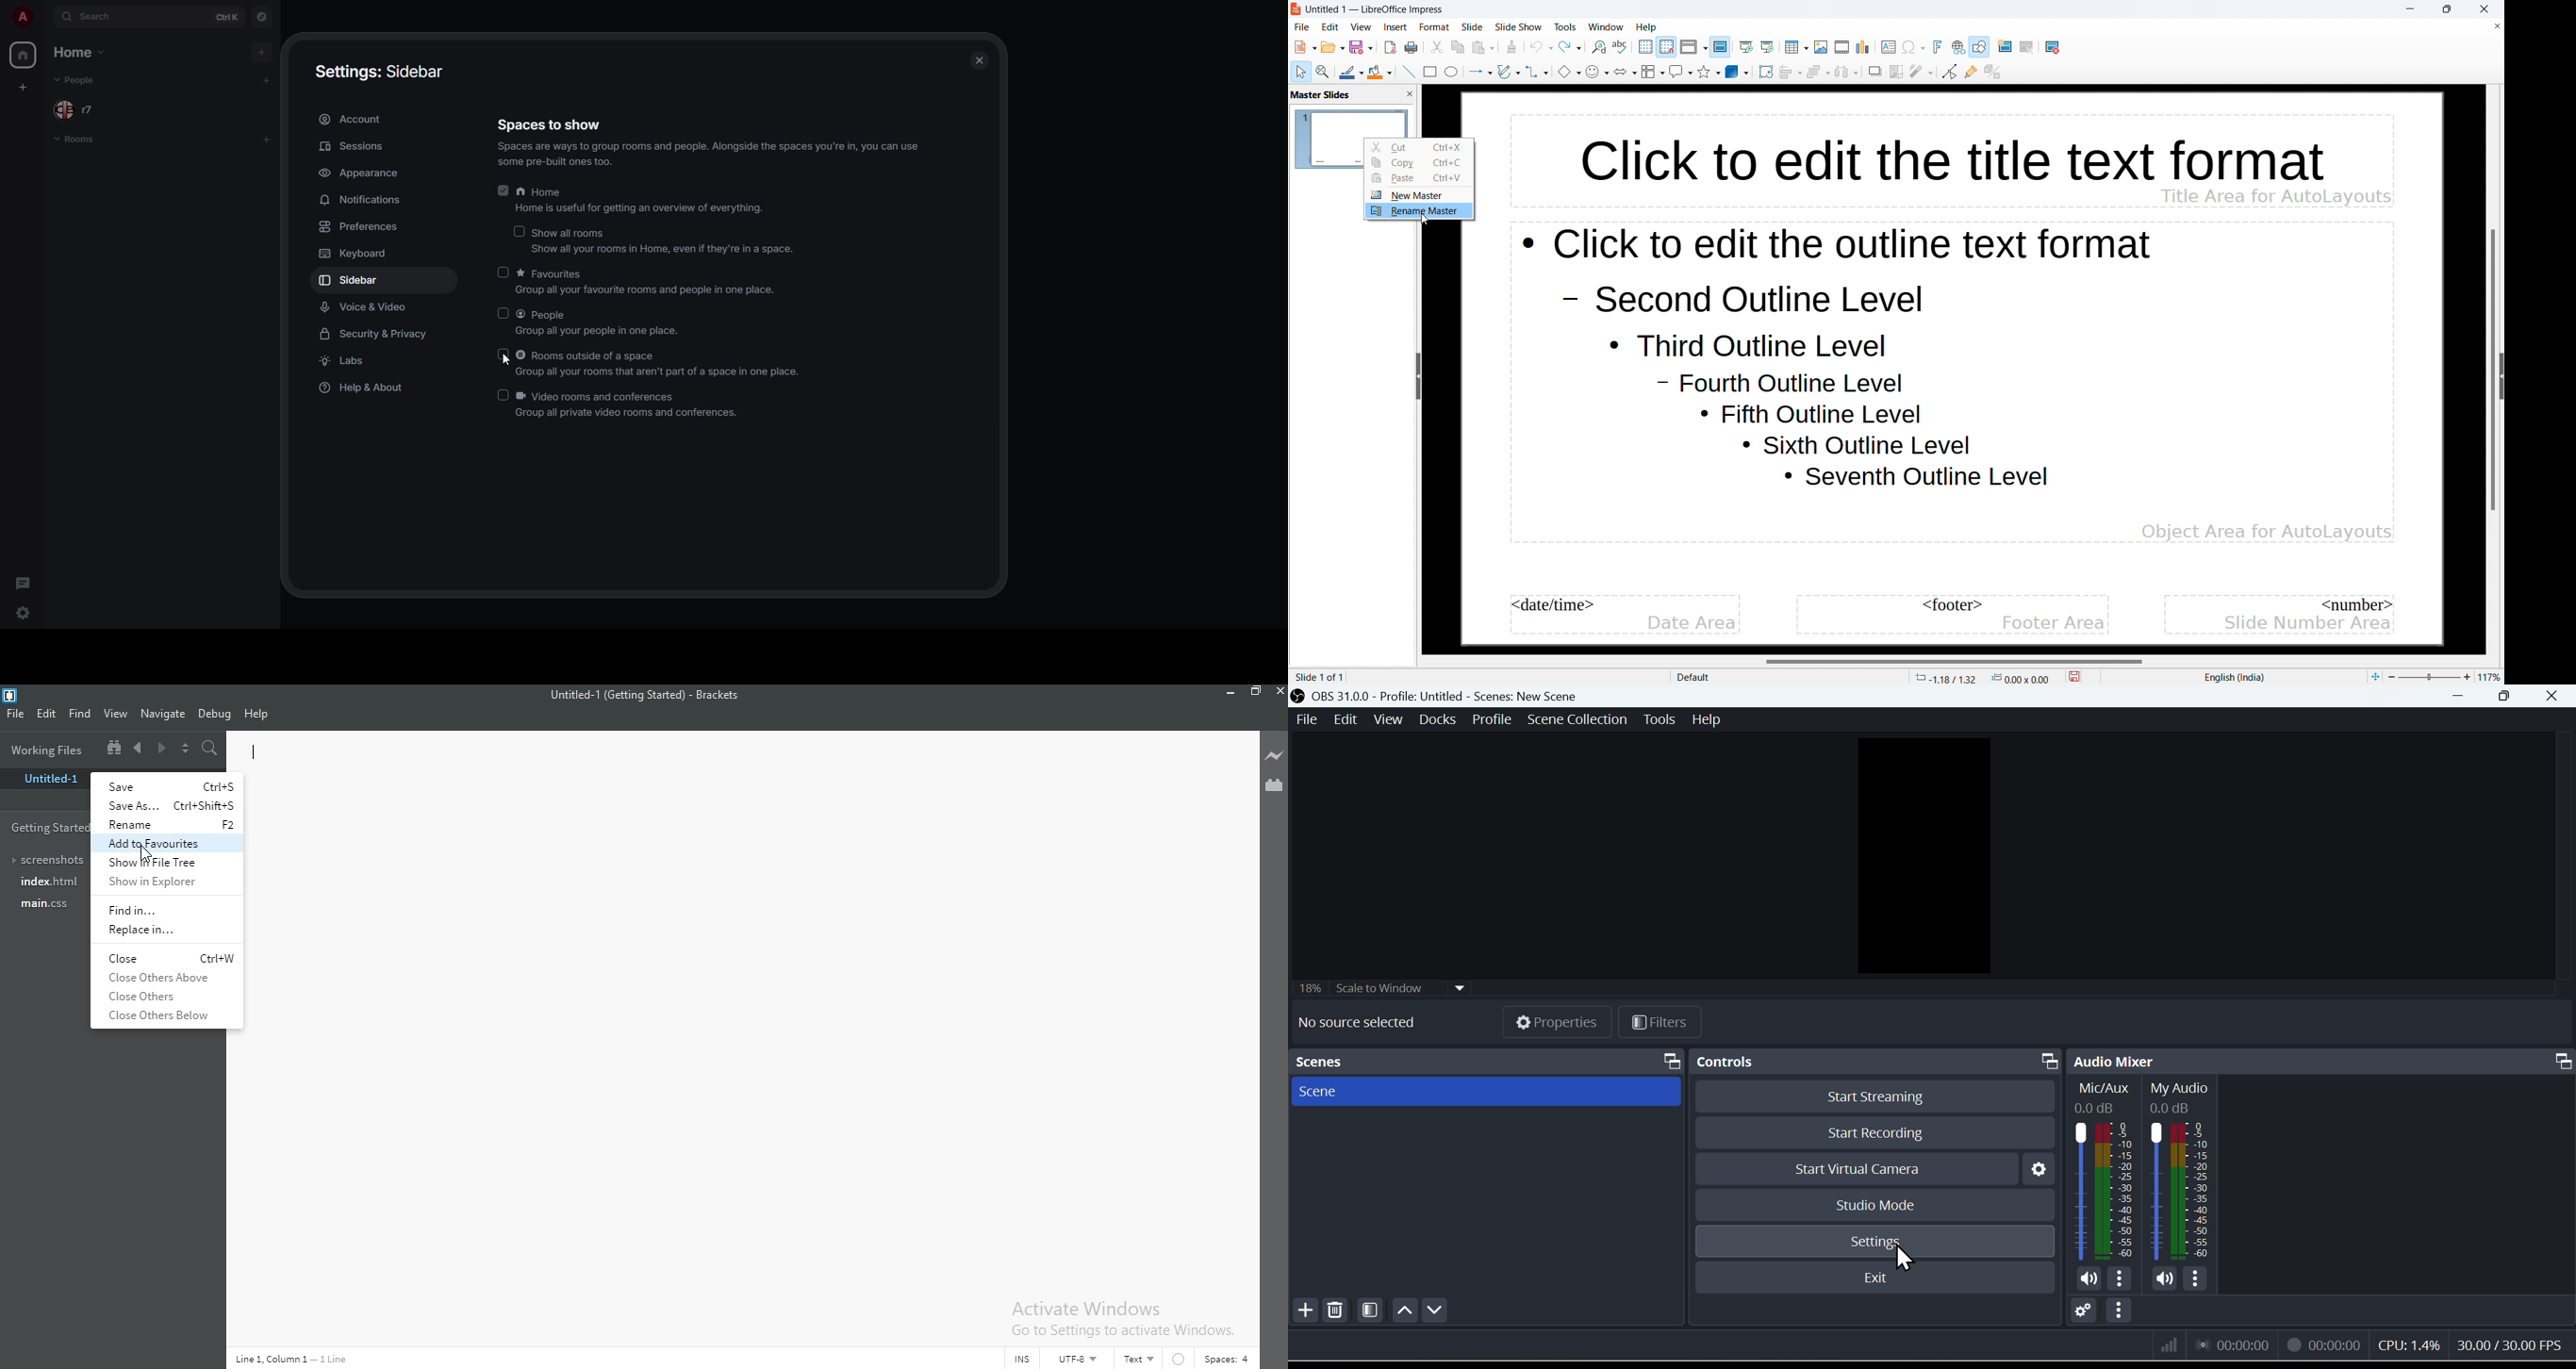 The image size is (2576, 1372). Describe the element at coordinates (170, 959) in the screenshot. I see `close` at that location.